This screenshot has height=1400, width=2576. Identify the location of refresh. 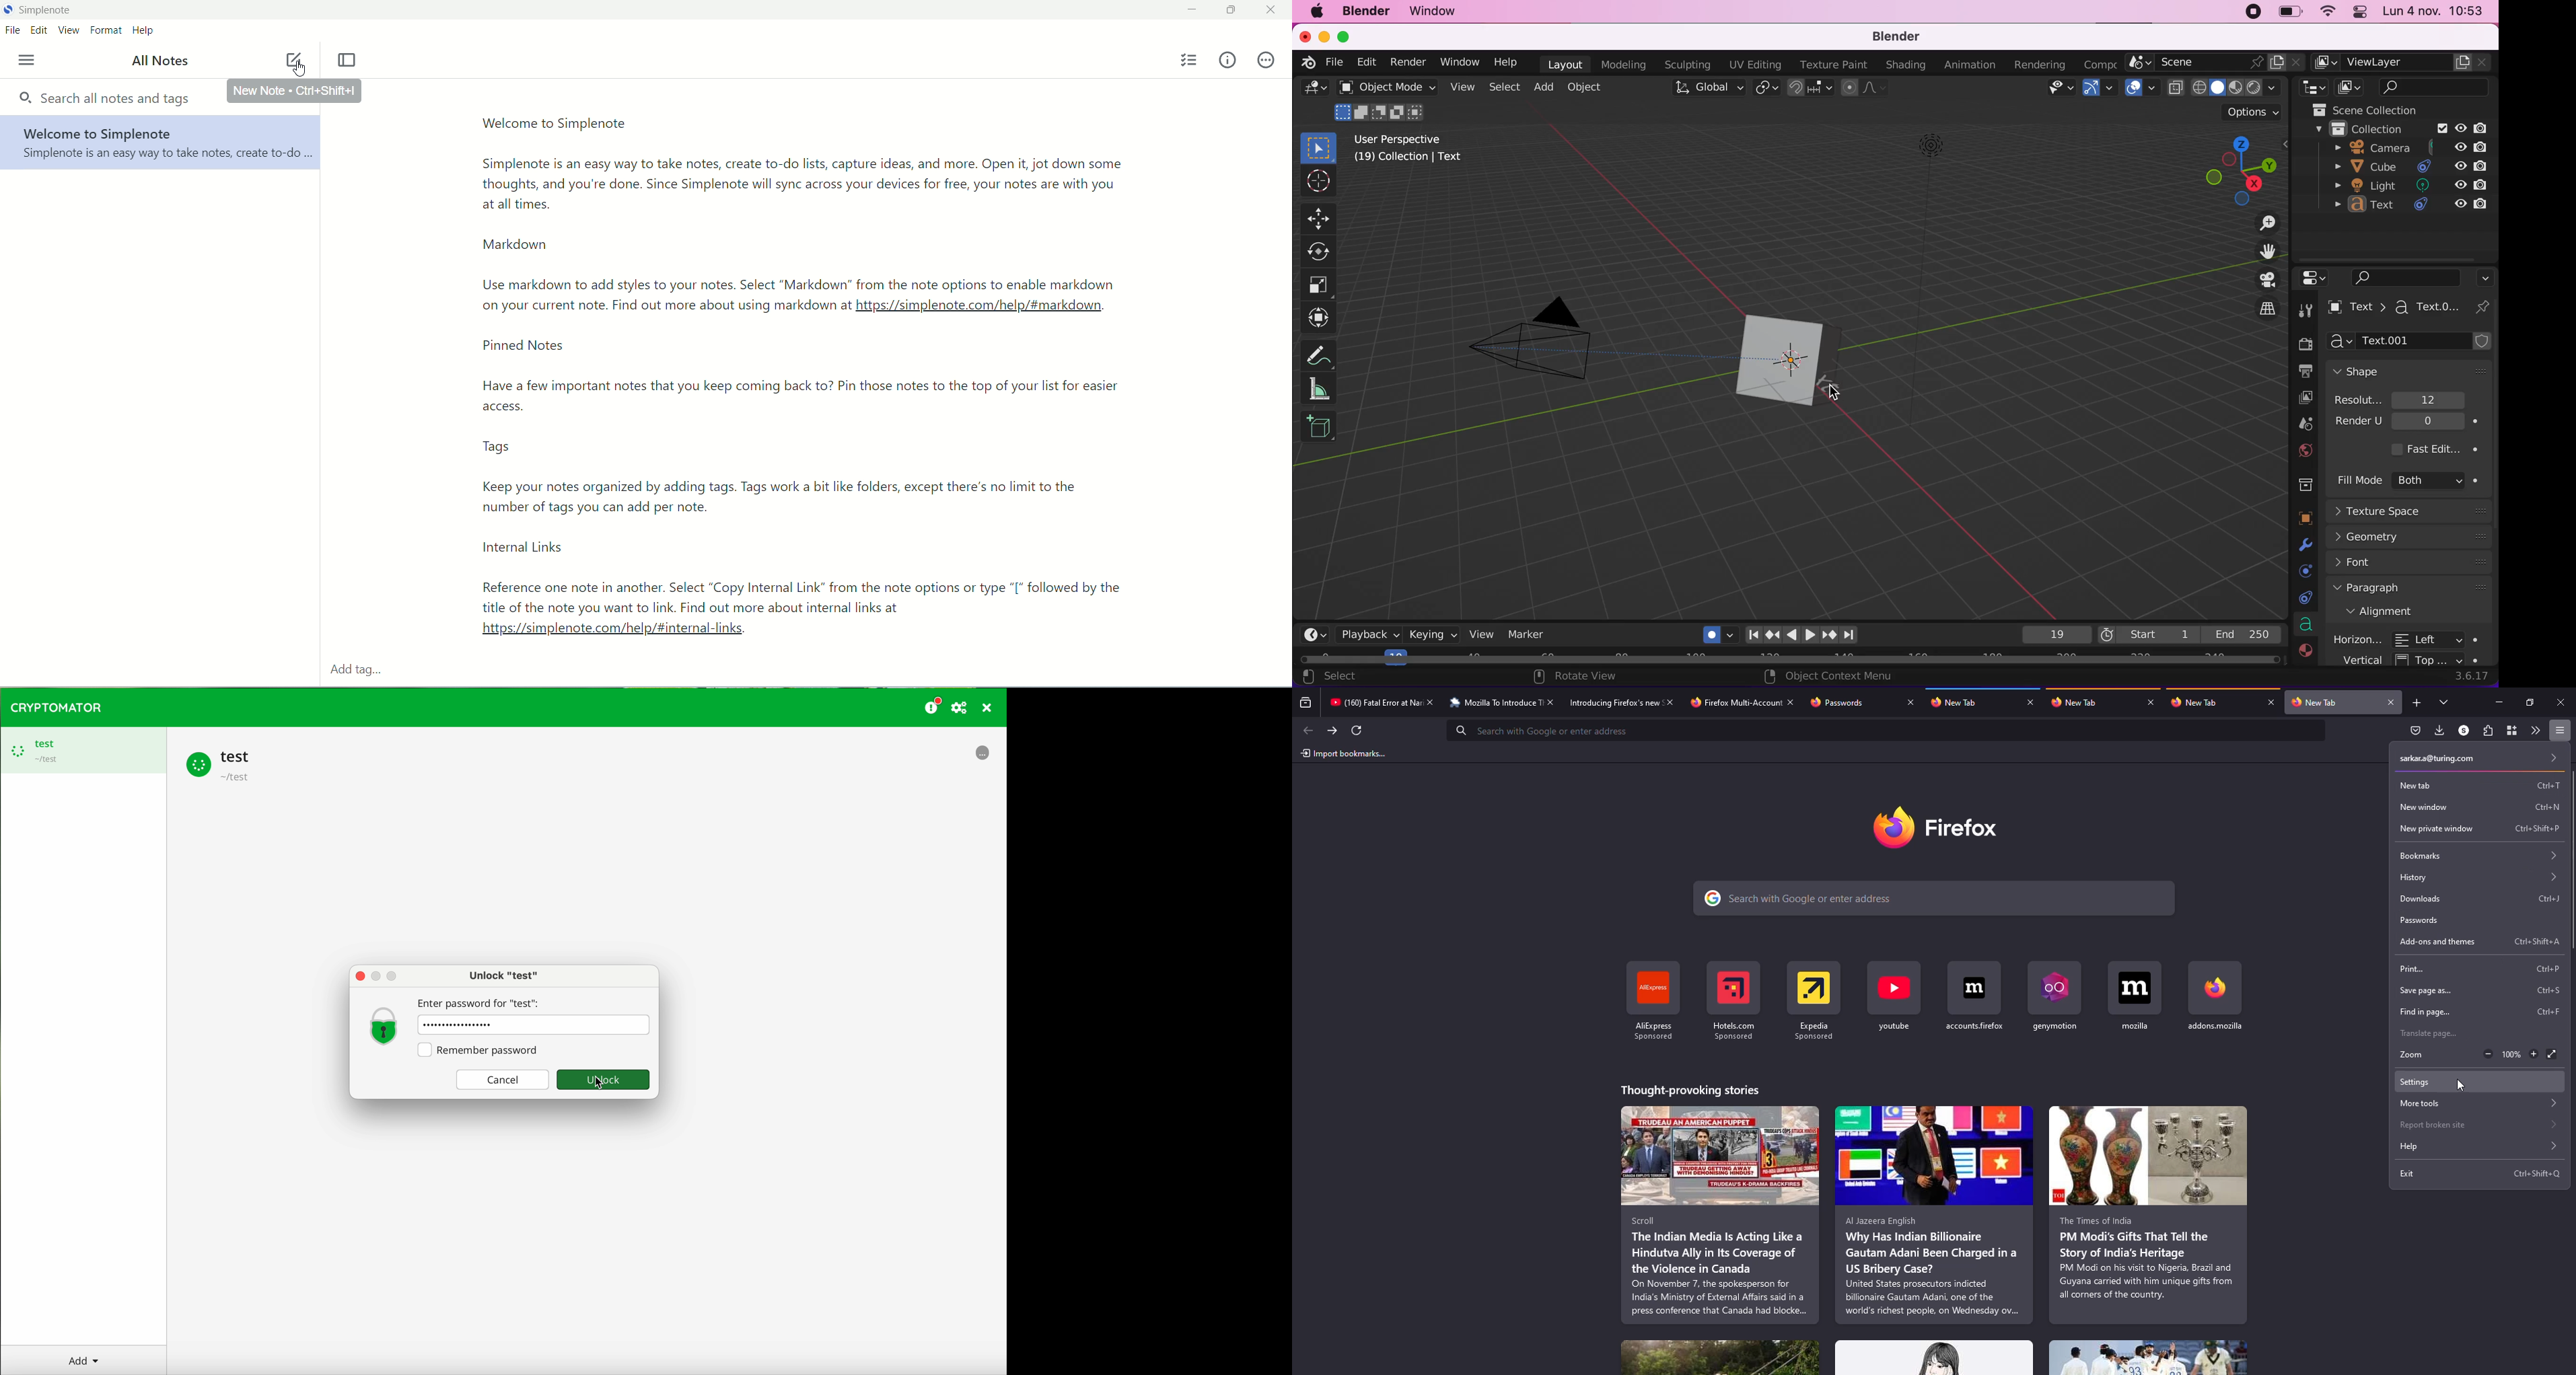
(1359, 730).